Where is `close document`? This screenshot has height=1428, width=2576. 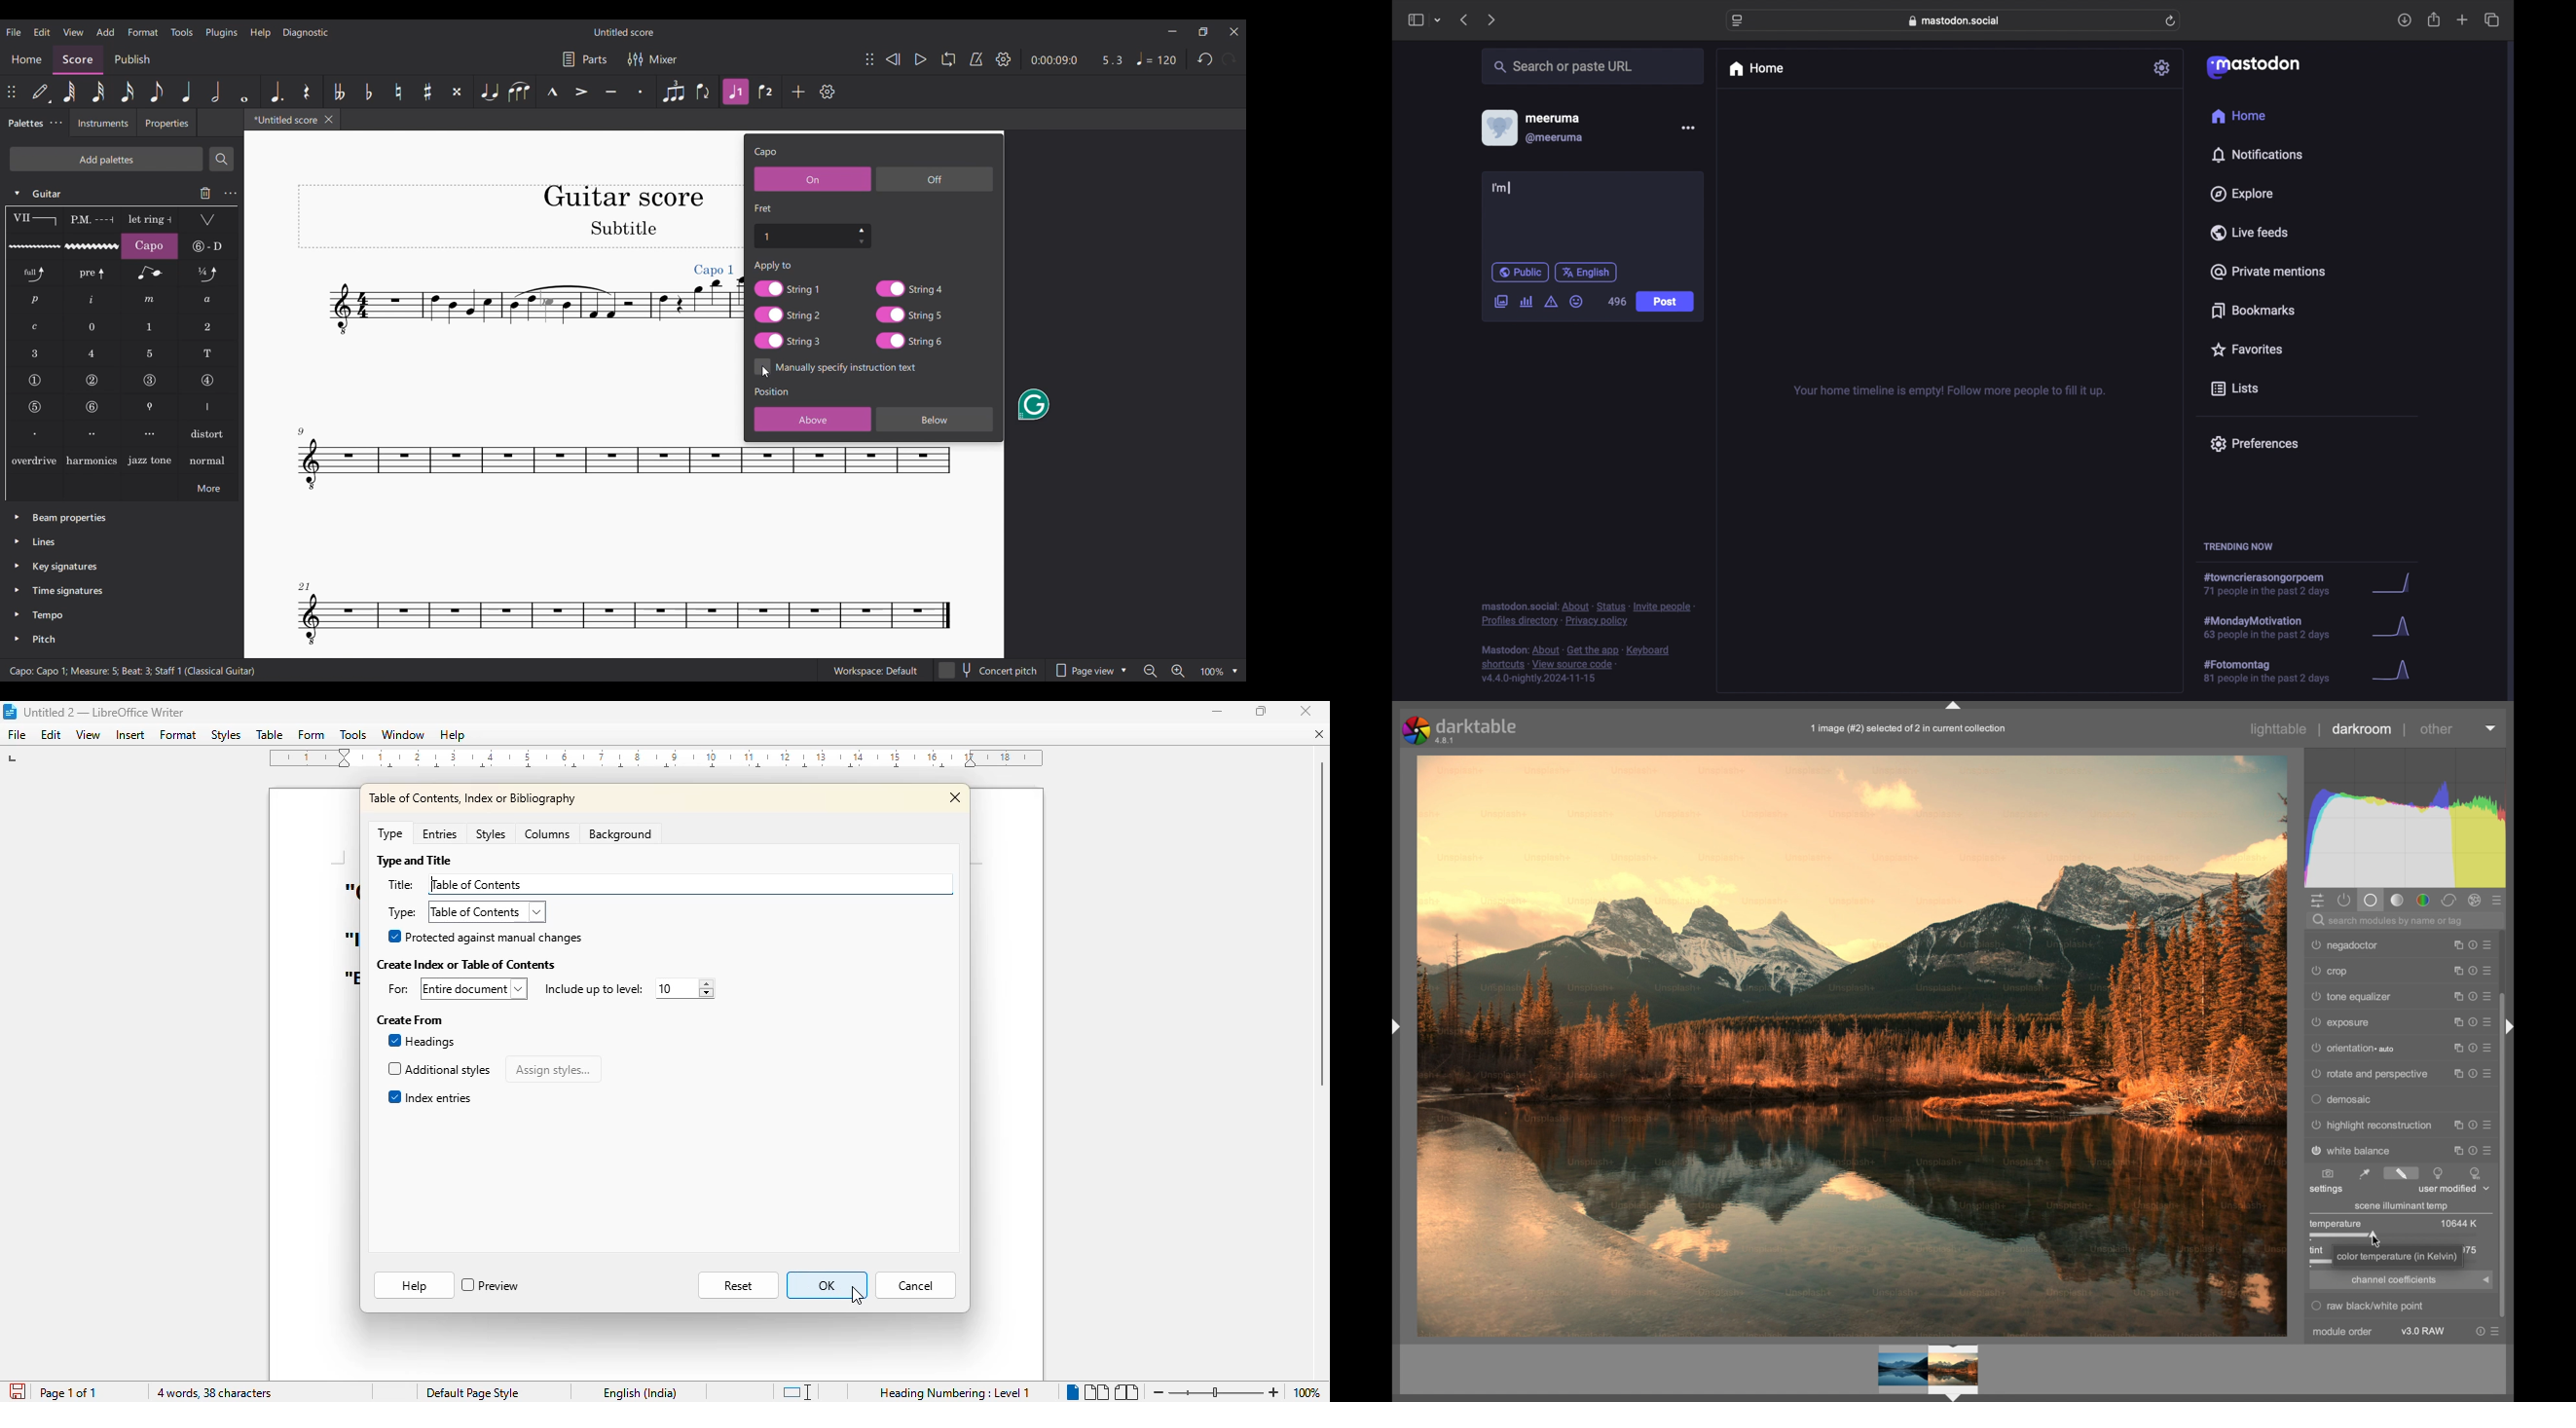 close document is located at coordinates (1318, 734).